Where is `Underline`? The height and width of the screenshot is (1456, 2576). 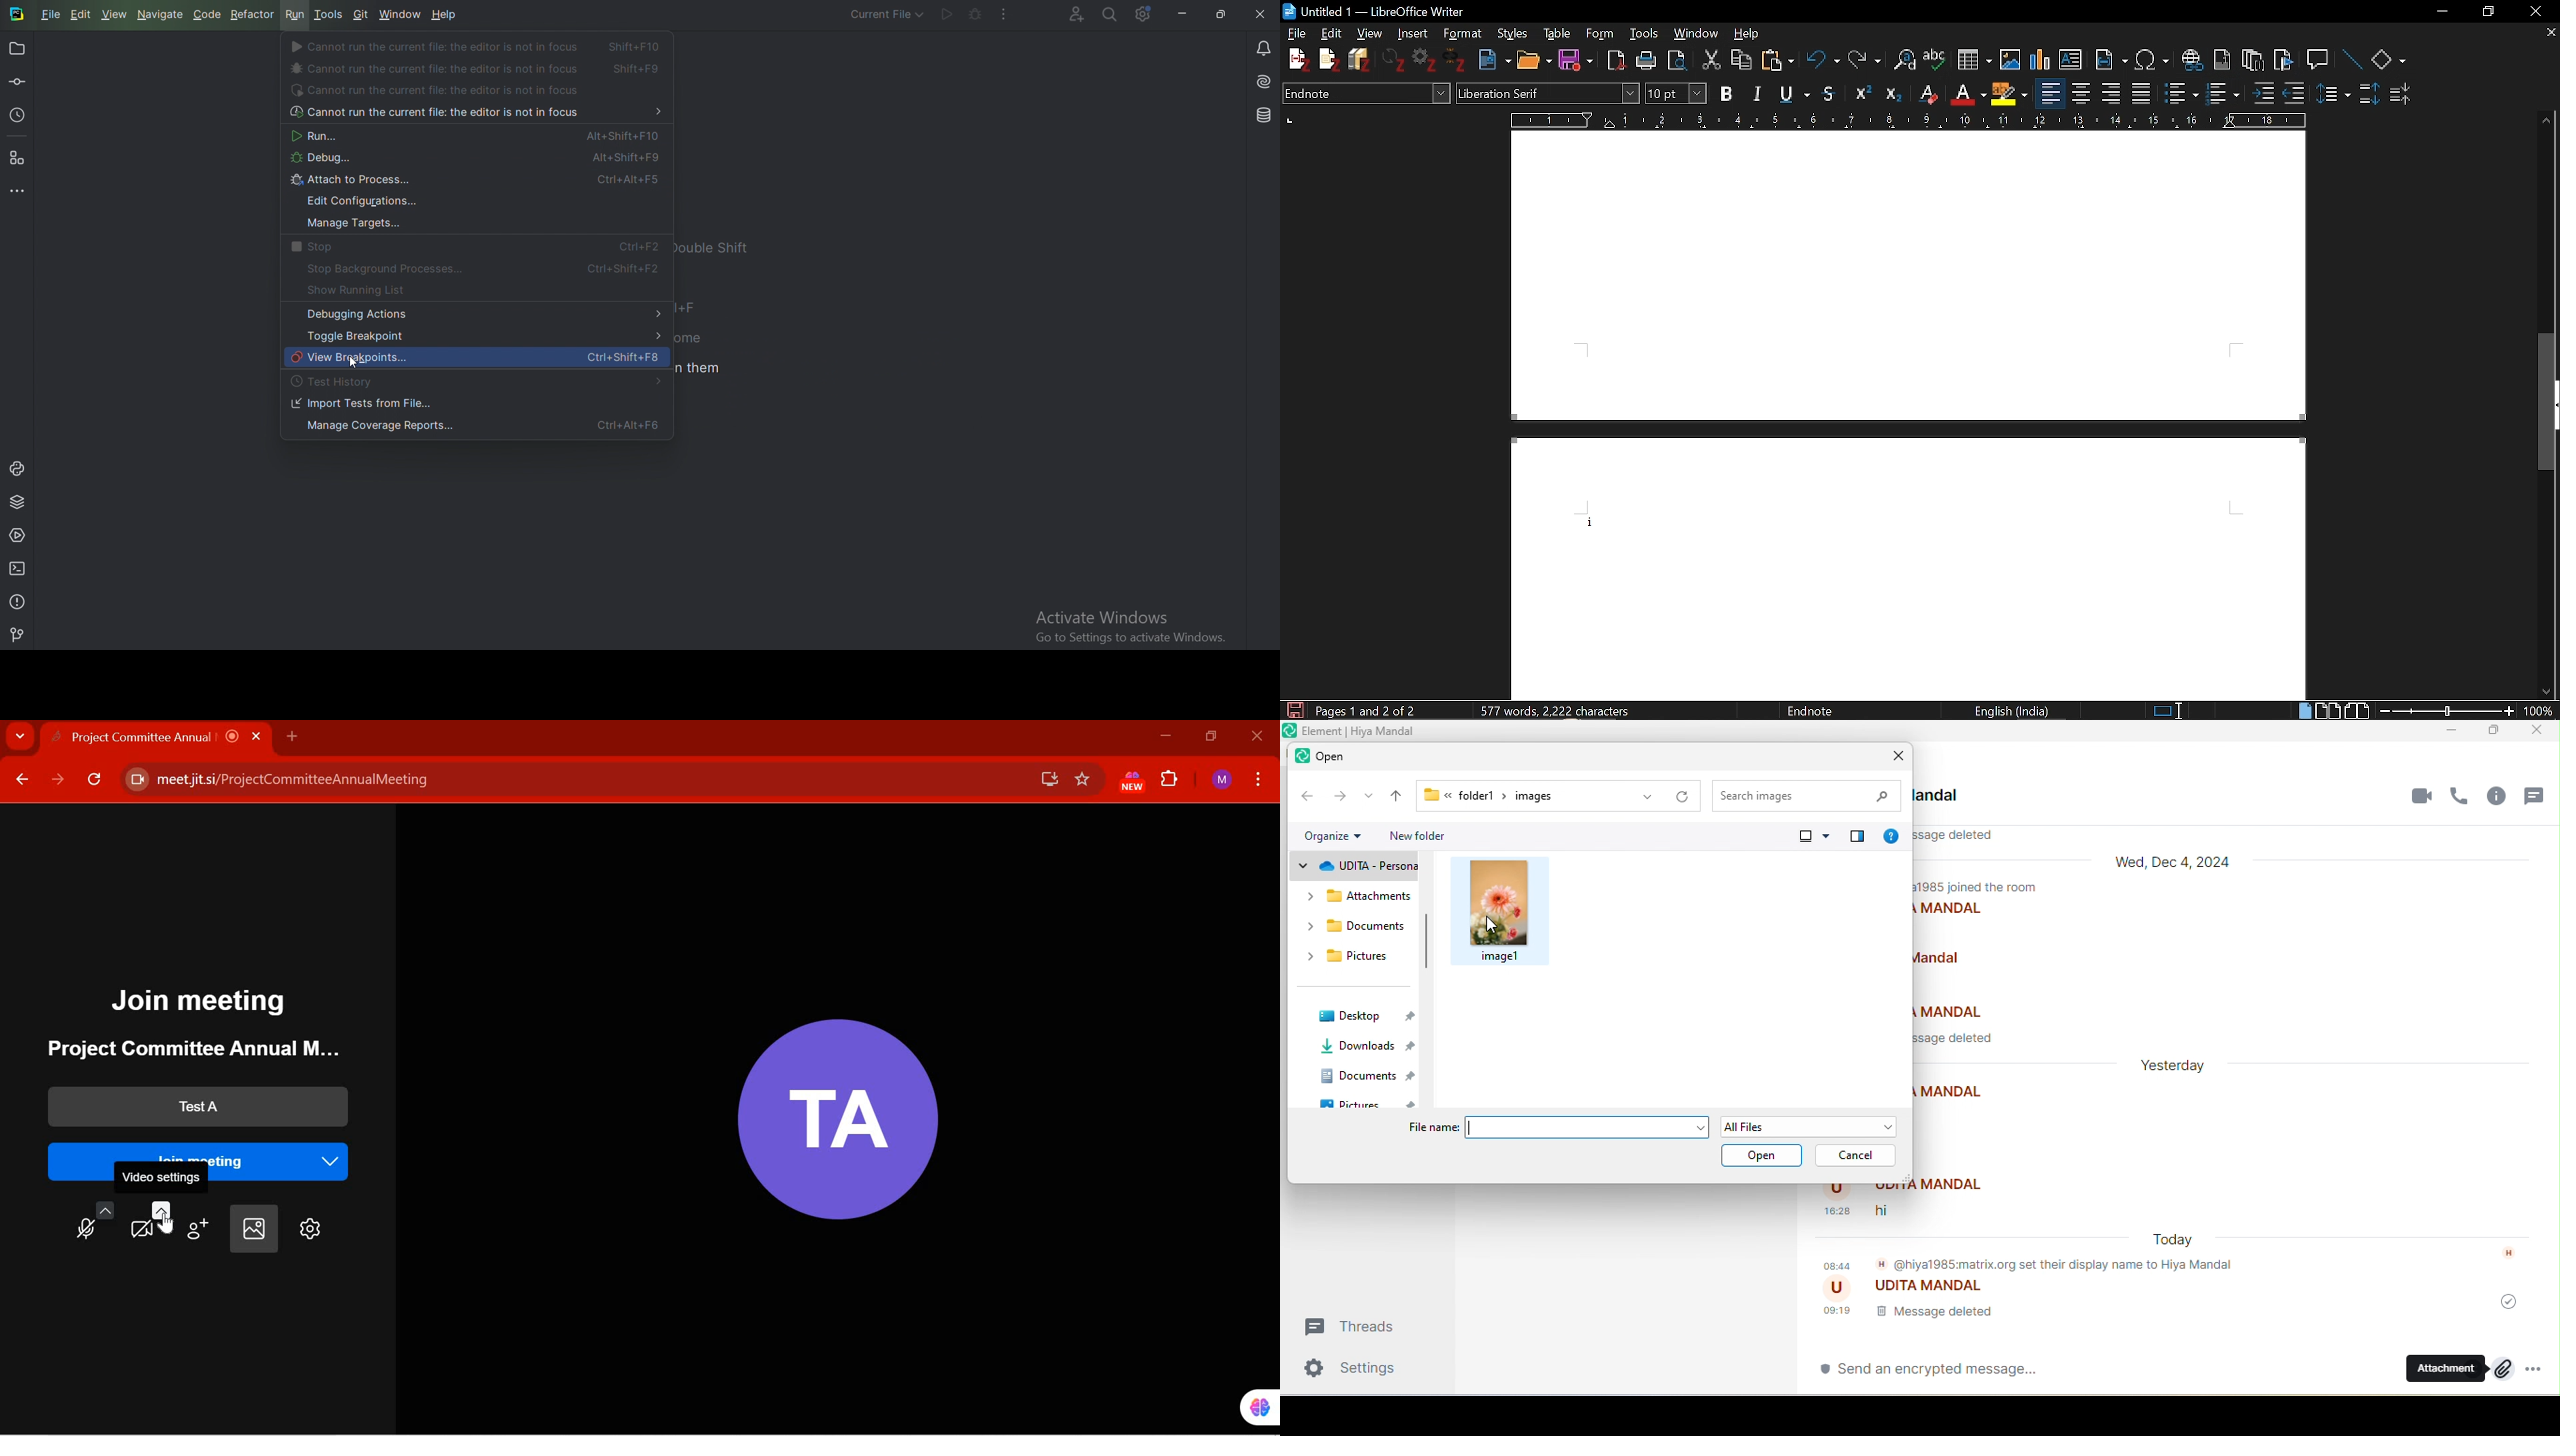 Underline is located at coordinates (1797, 93).